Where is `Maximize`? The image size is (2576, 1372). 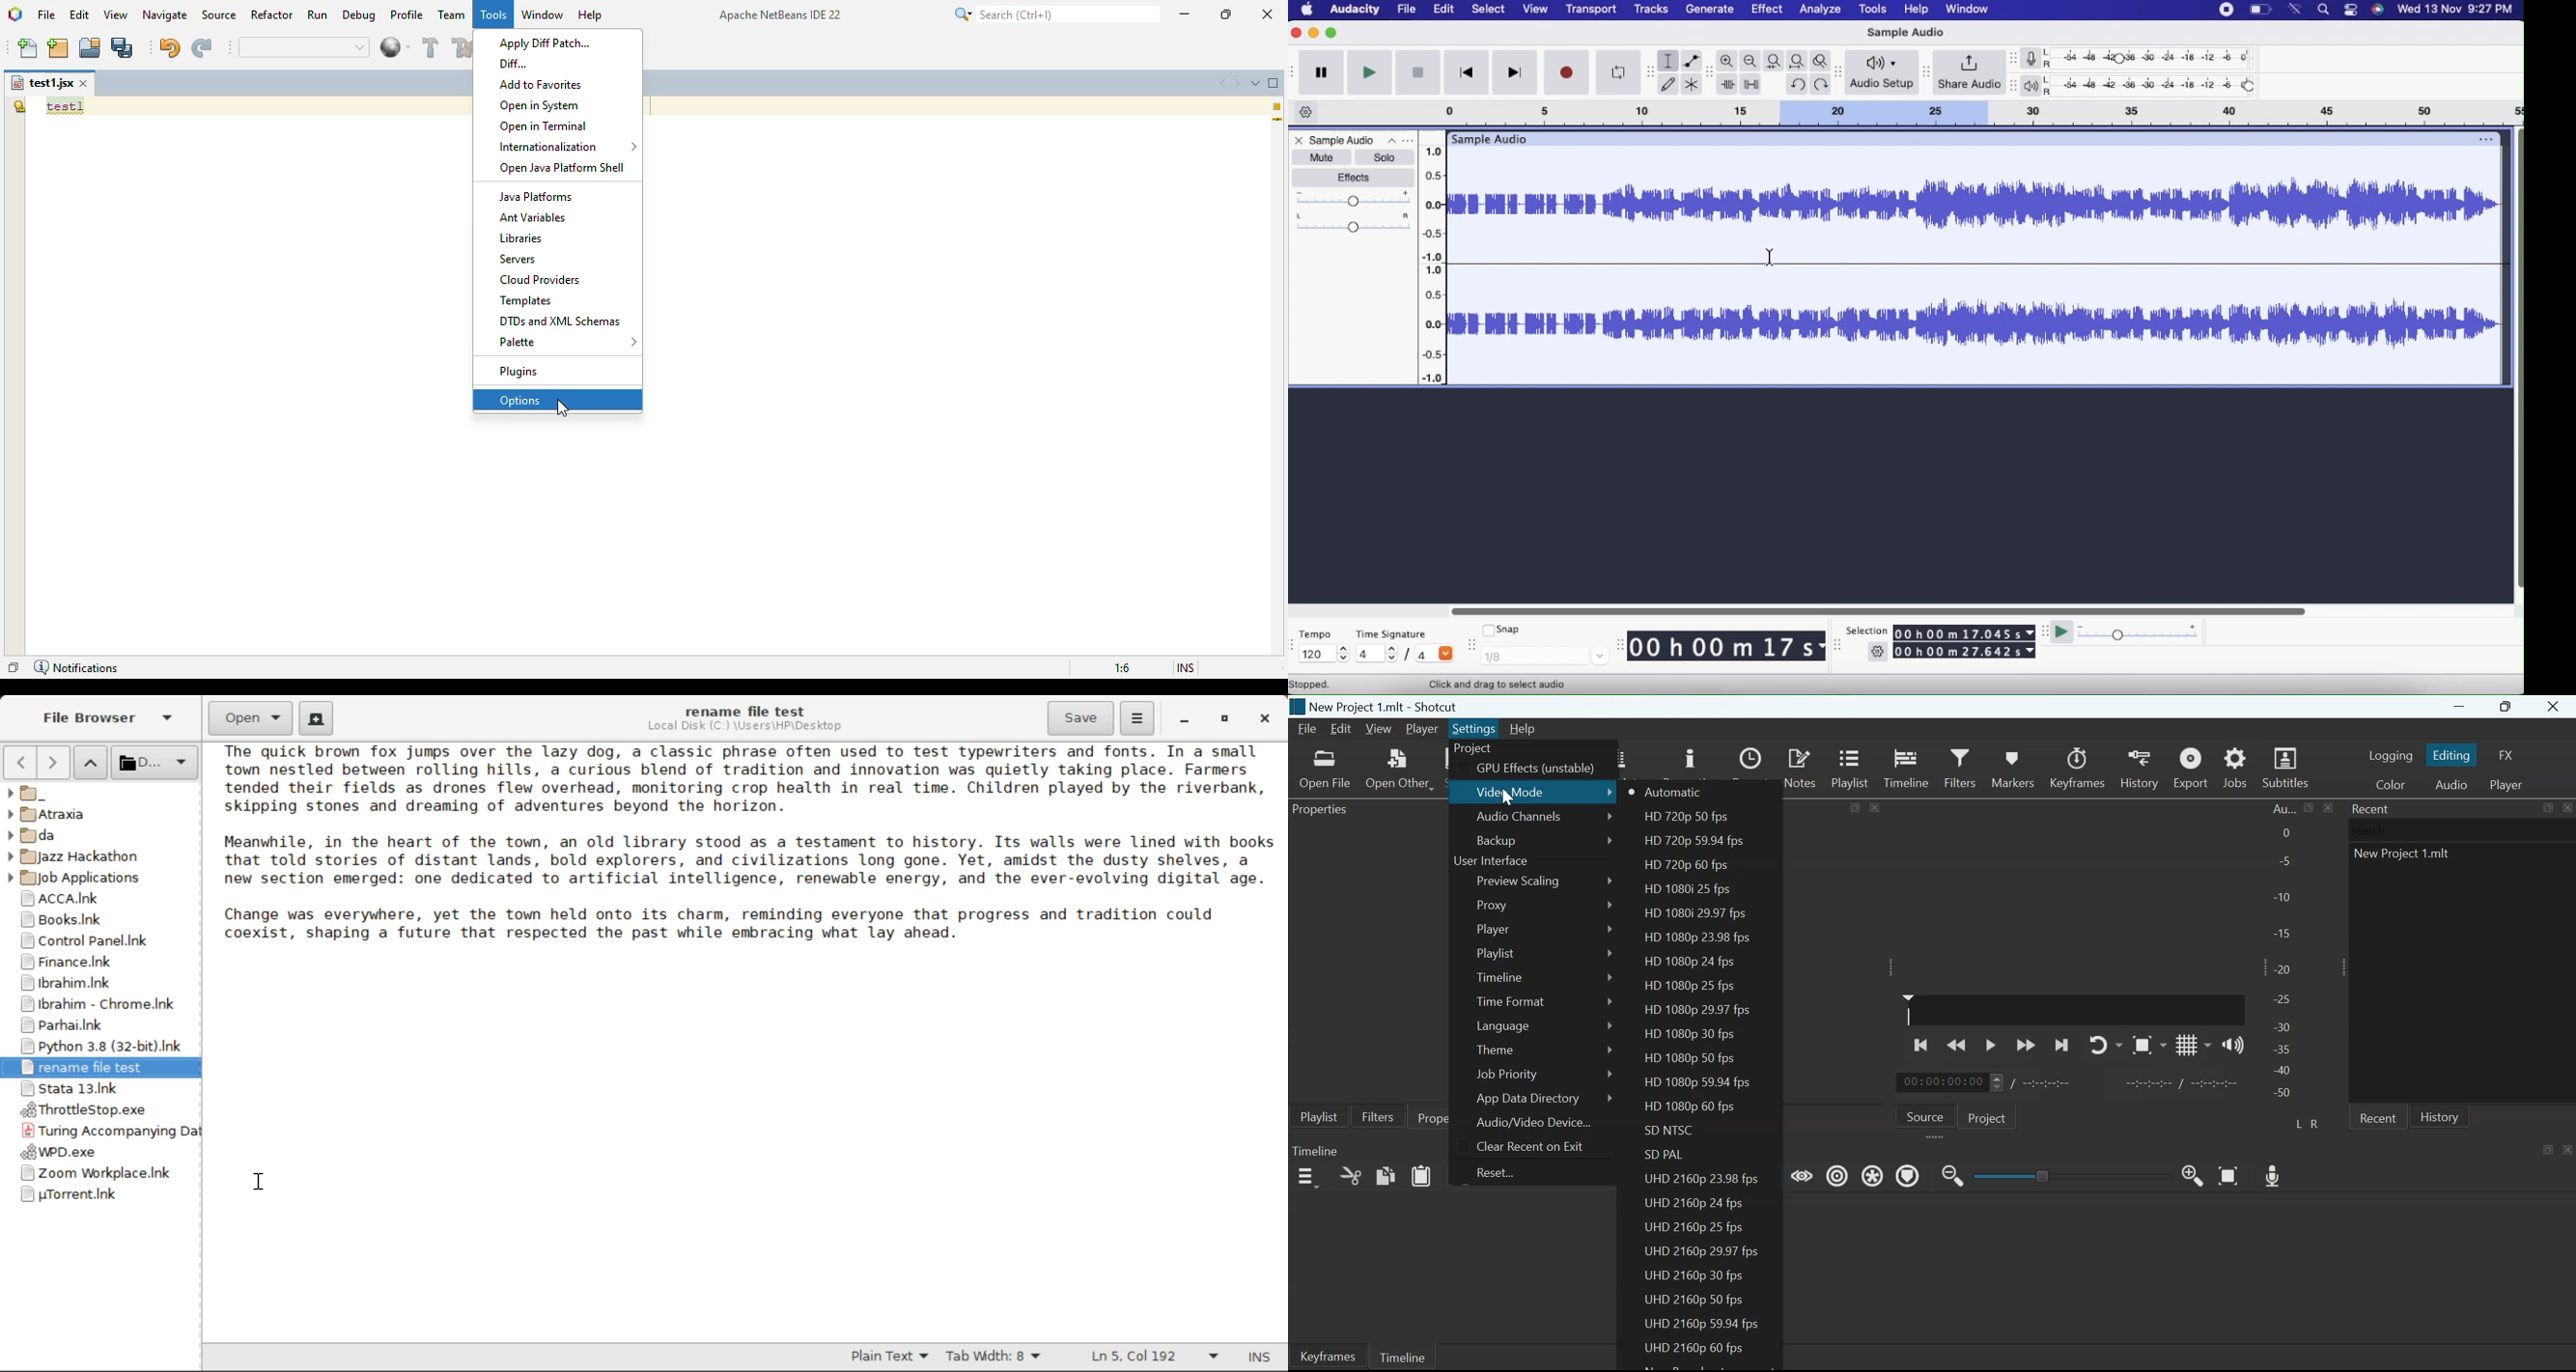 Maximize is located at coordinates (2548, 1149).